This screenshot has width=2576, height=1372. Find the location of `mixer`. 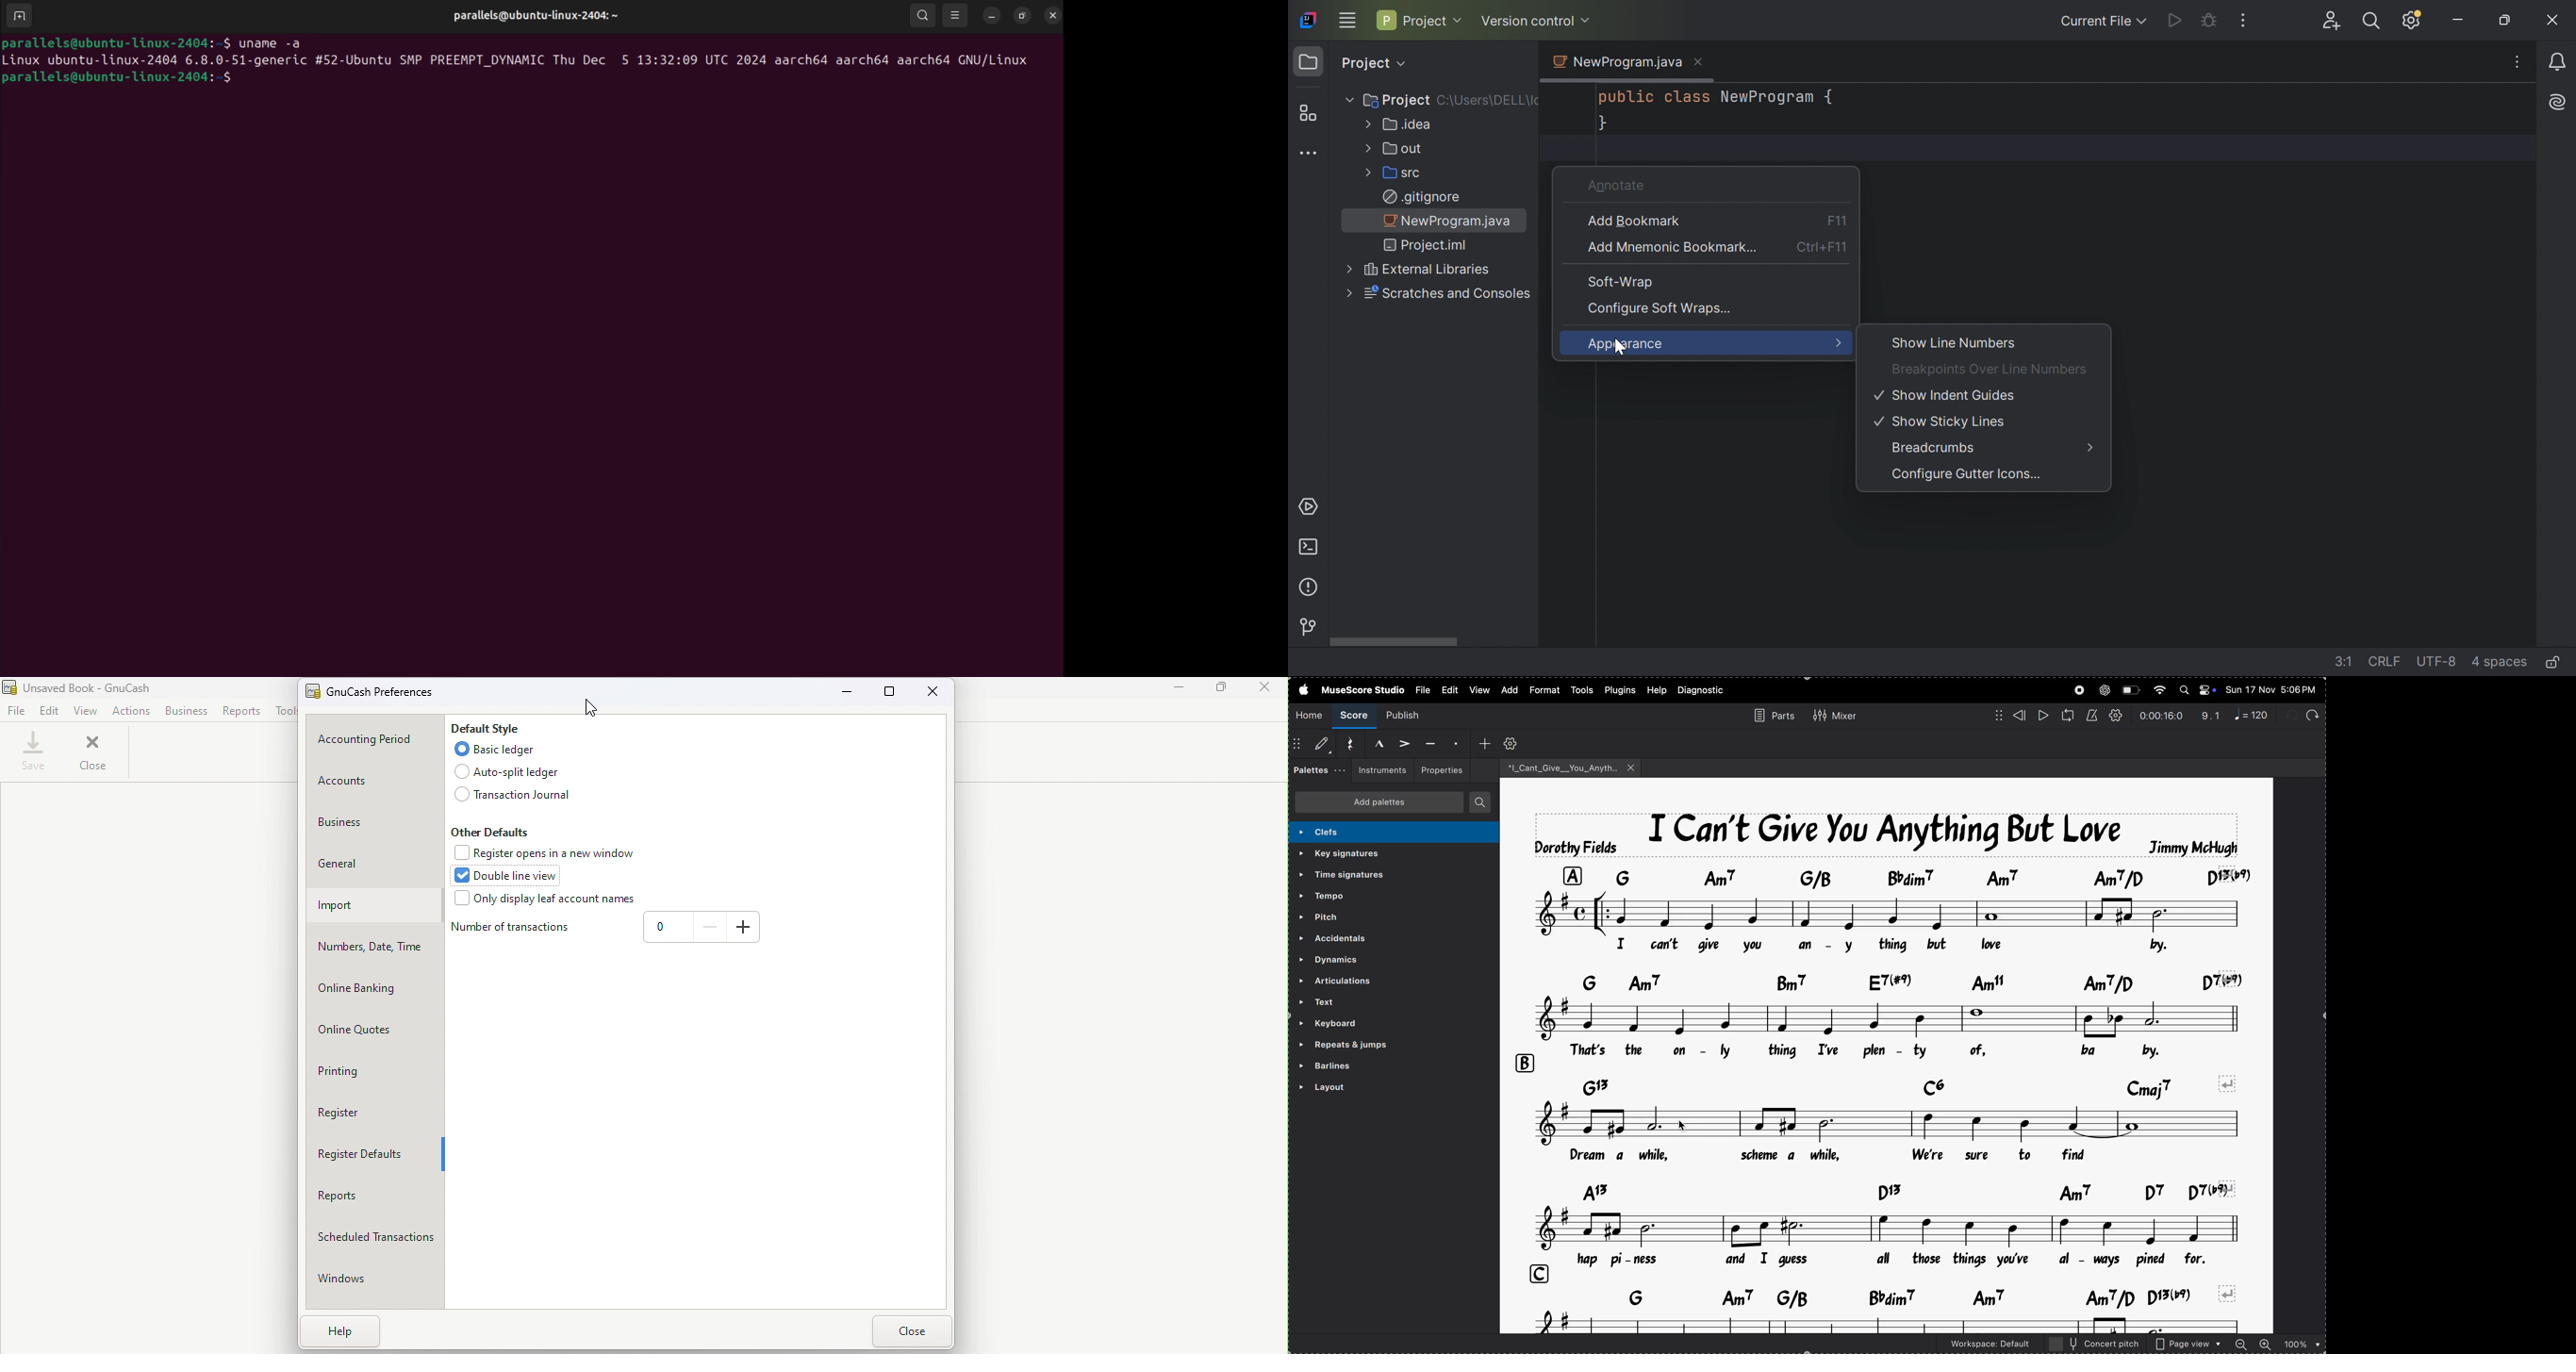

mixer is located at coordinates (1835, 714).